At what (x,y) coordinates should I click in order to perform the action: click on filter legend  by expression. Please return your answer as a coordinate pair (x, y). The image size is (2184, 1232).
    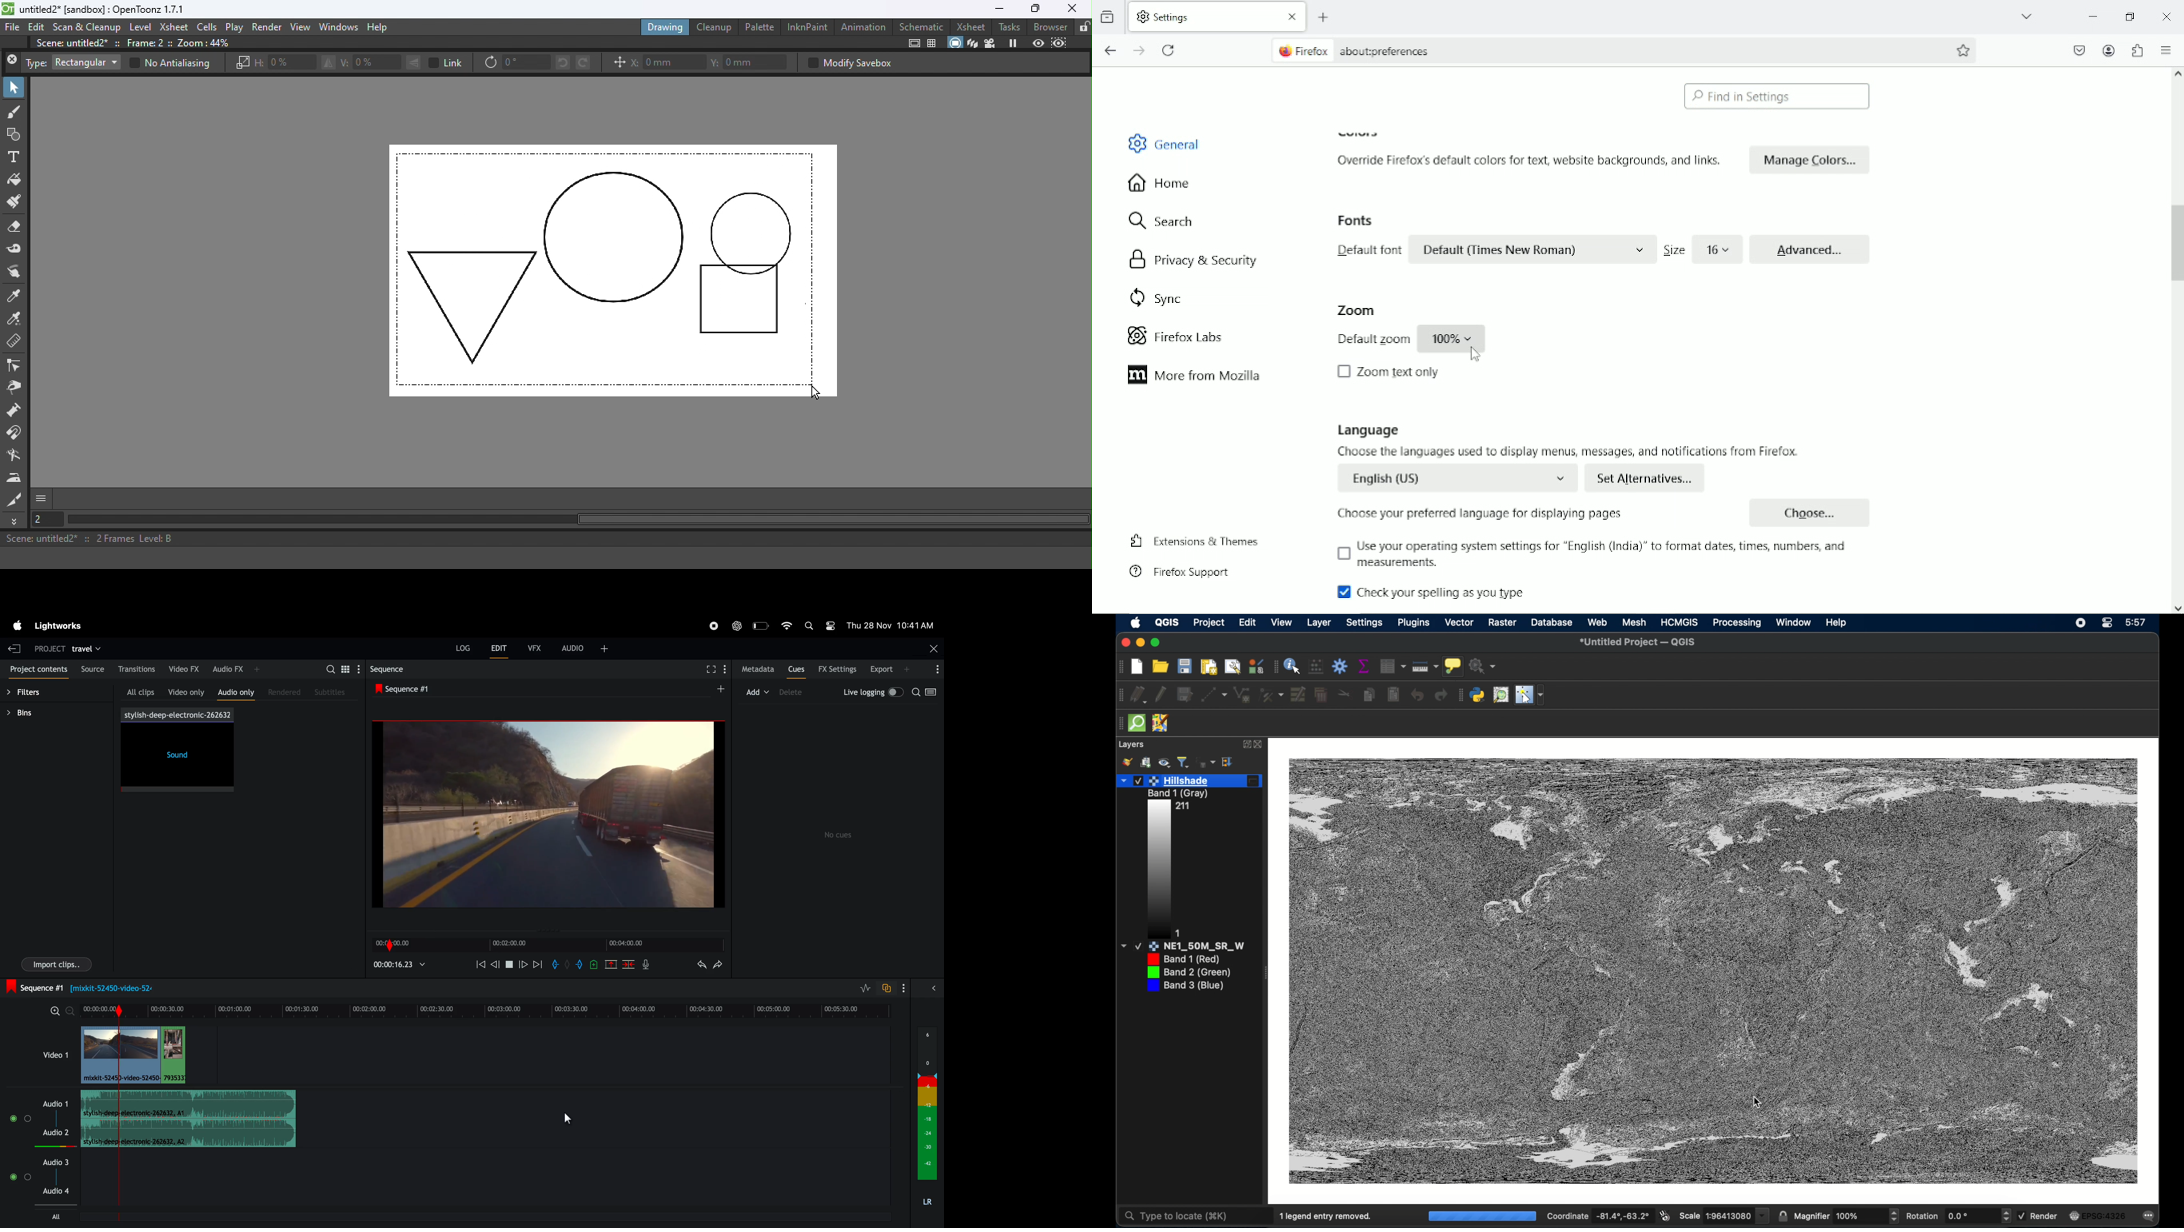
    Looking at the image, I should click on (1206, 762).